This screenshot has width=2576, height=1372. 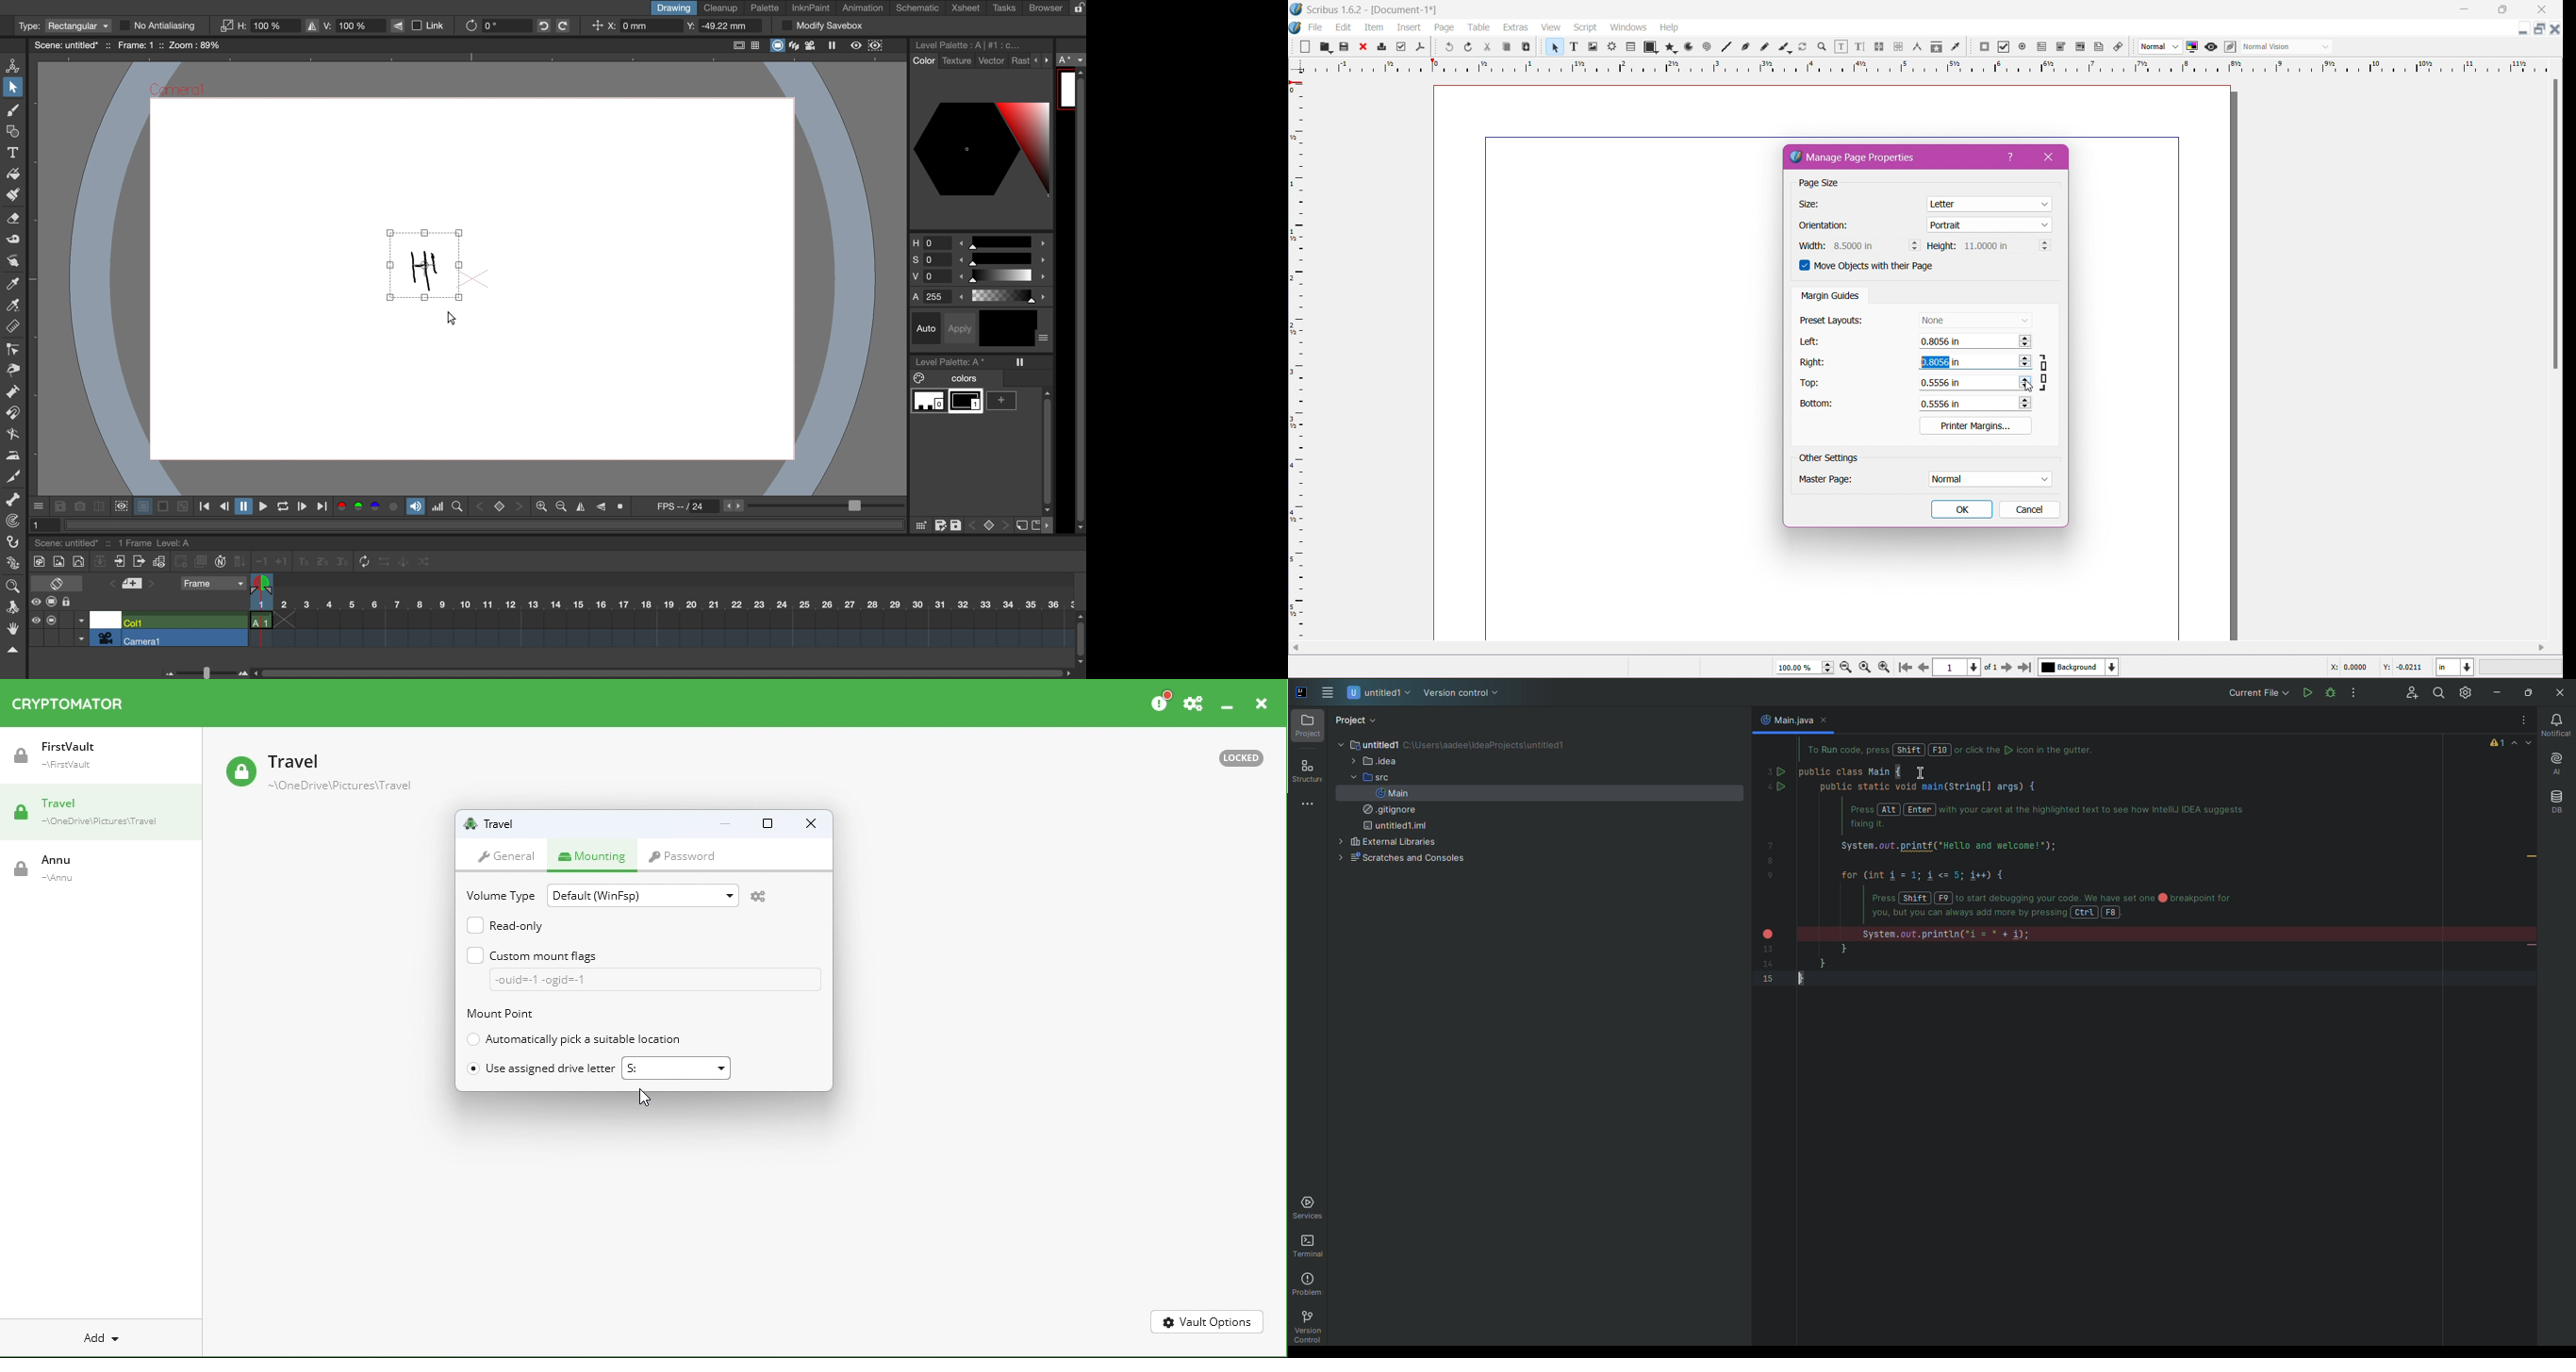 What do you see at coordinates (1377, 10) in the screenshot?
I see `Application Name, Version - Document Title` at bounding box center [1377, 10].